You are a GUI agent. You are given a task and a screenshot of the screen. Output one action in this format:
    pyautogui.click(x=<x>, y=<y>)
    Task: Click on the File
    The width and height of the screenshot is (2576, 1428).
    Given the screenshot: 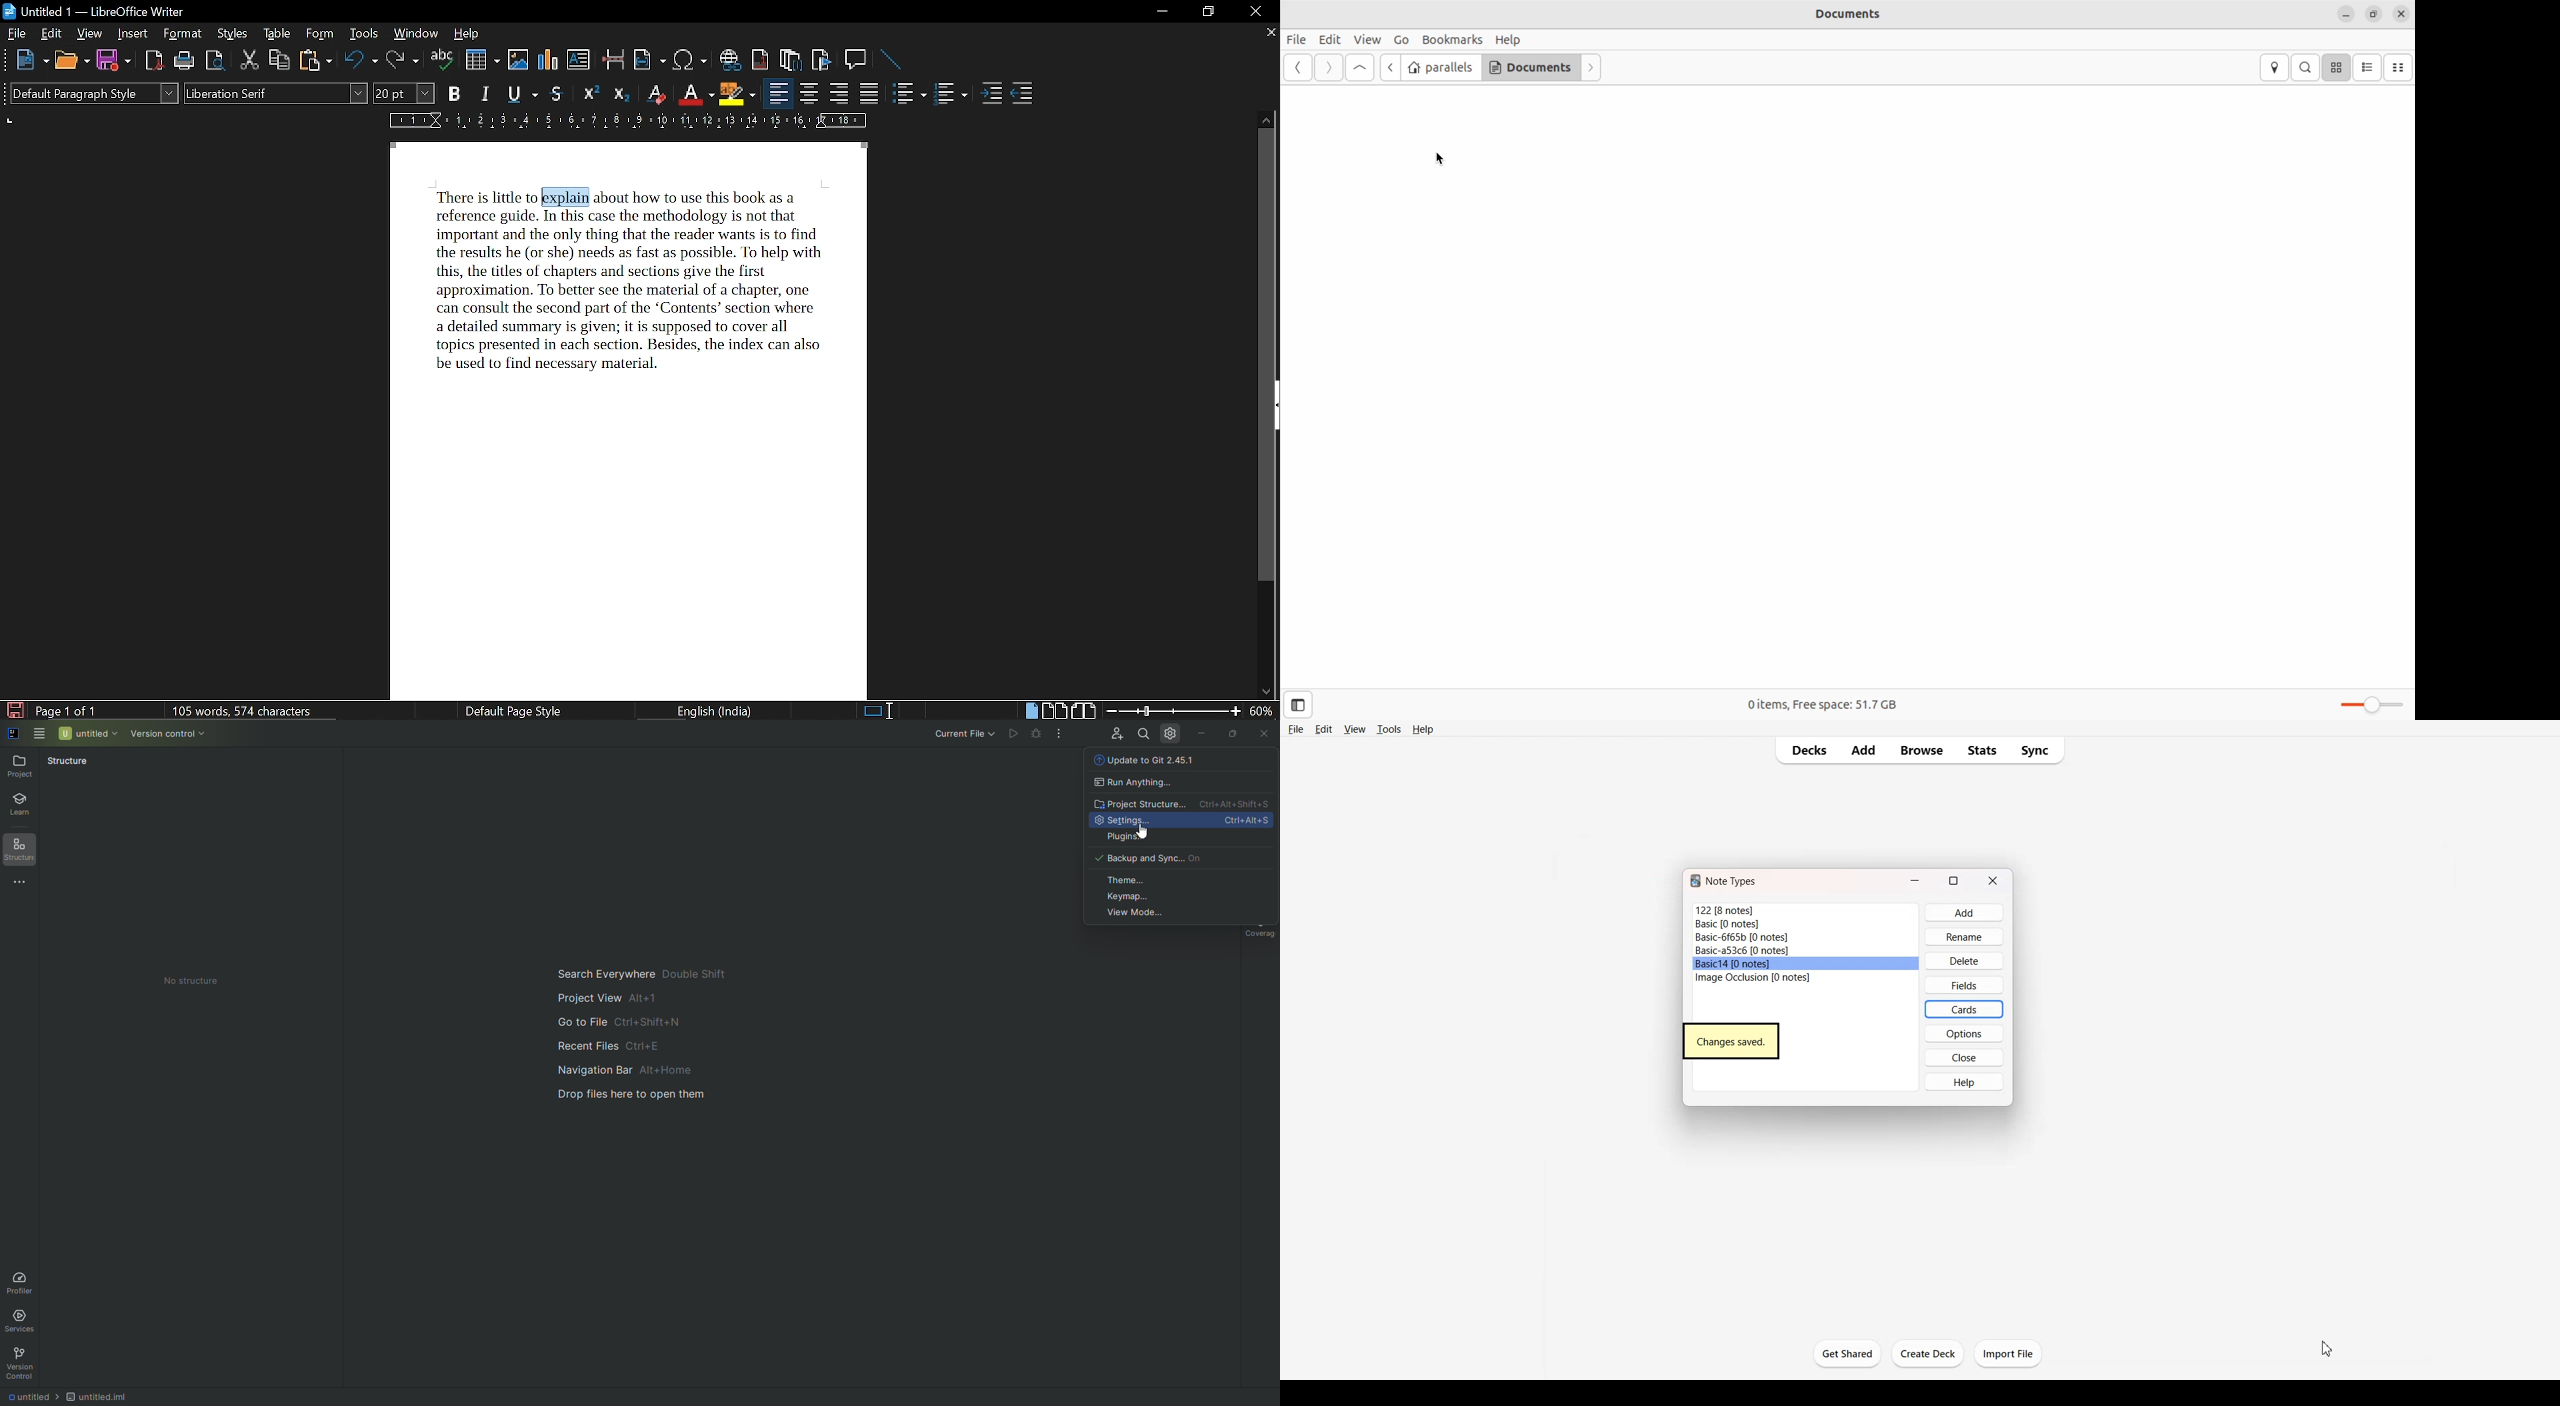 What is the action you would take?
    pyautogui.click(x=1806, y=951)
    